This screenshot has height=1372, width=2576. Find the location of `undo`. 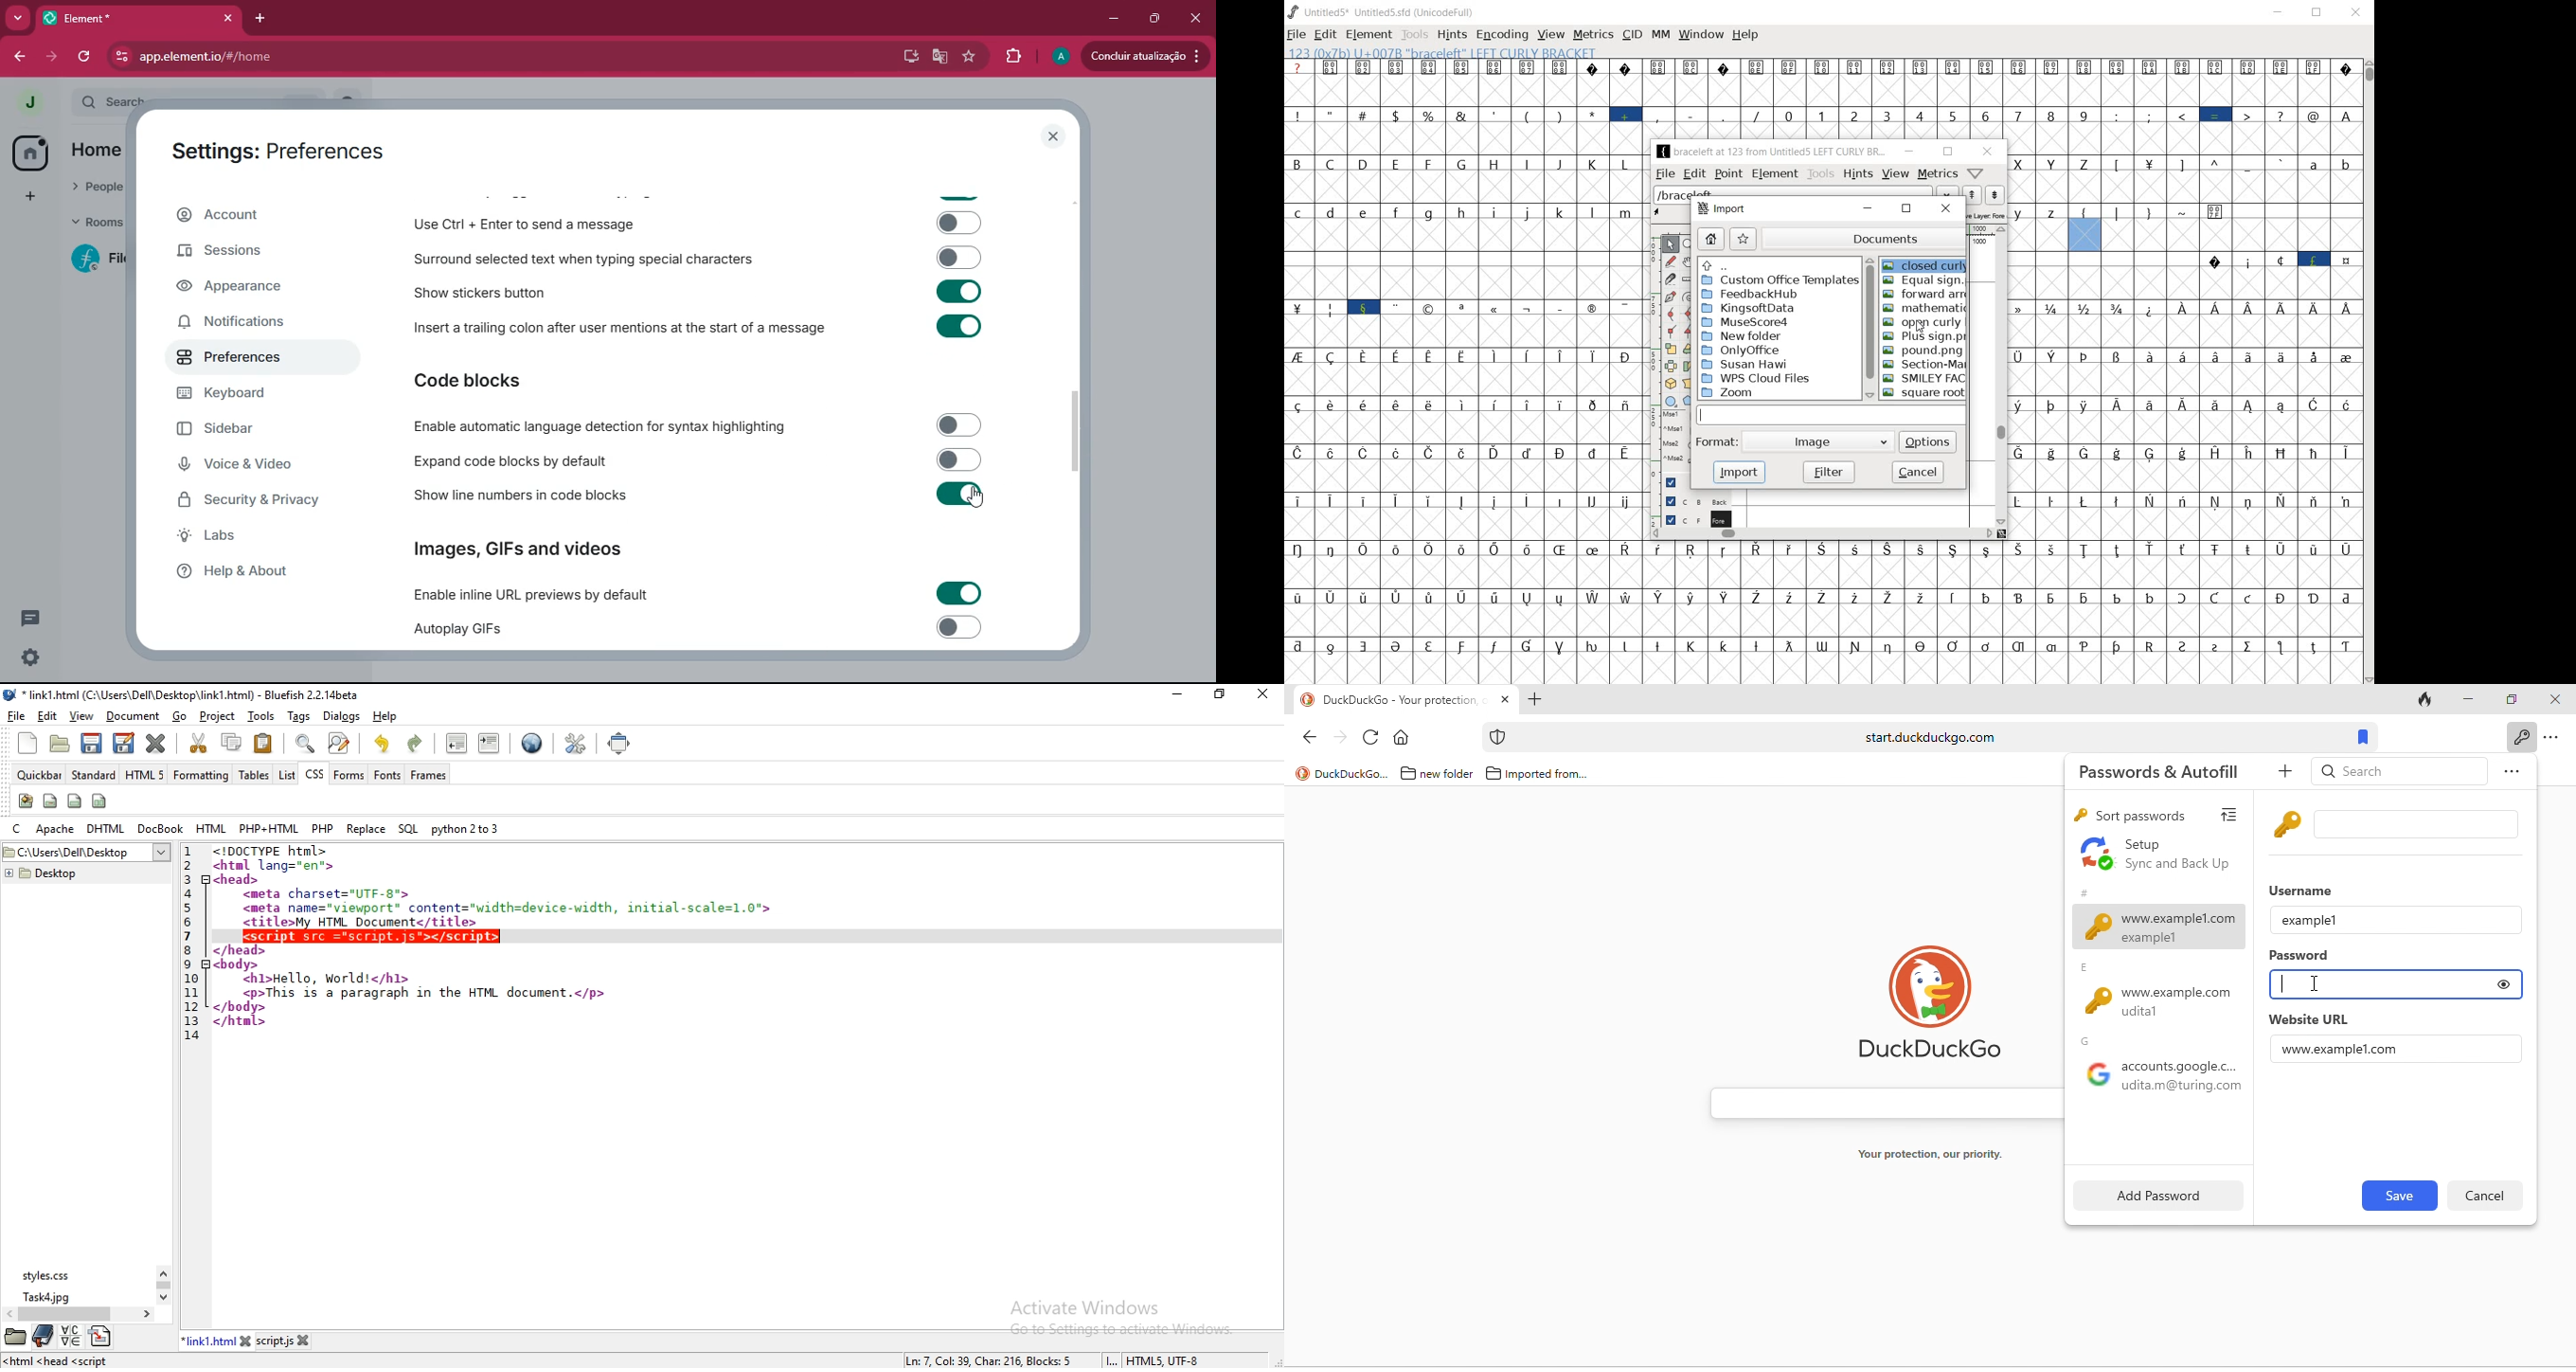

undo is located at coordinates (383, 743).